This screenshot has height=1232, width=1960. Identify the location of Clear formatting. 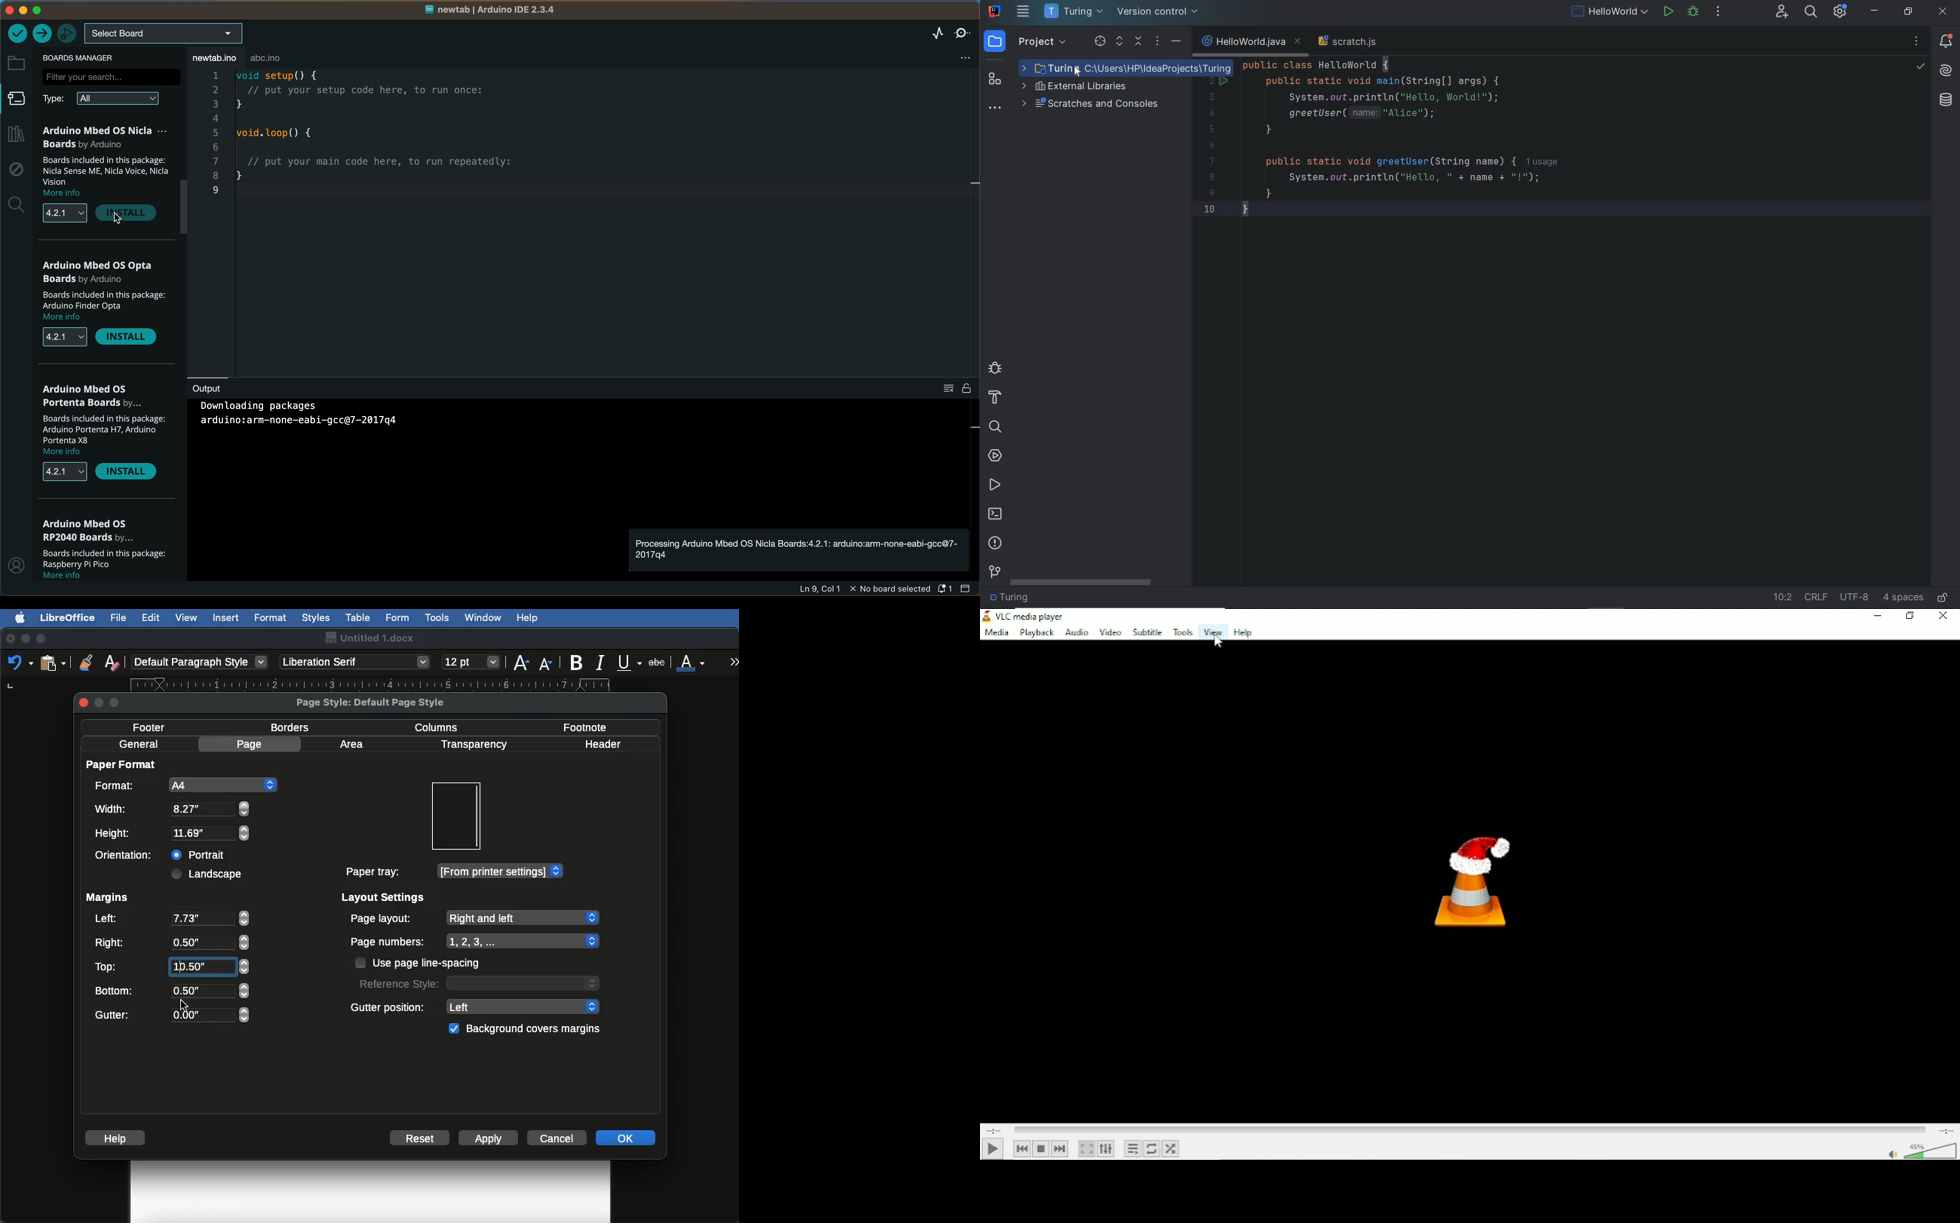
(112, 661).